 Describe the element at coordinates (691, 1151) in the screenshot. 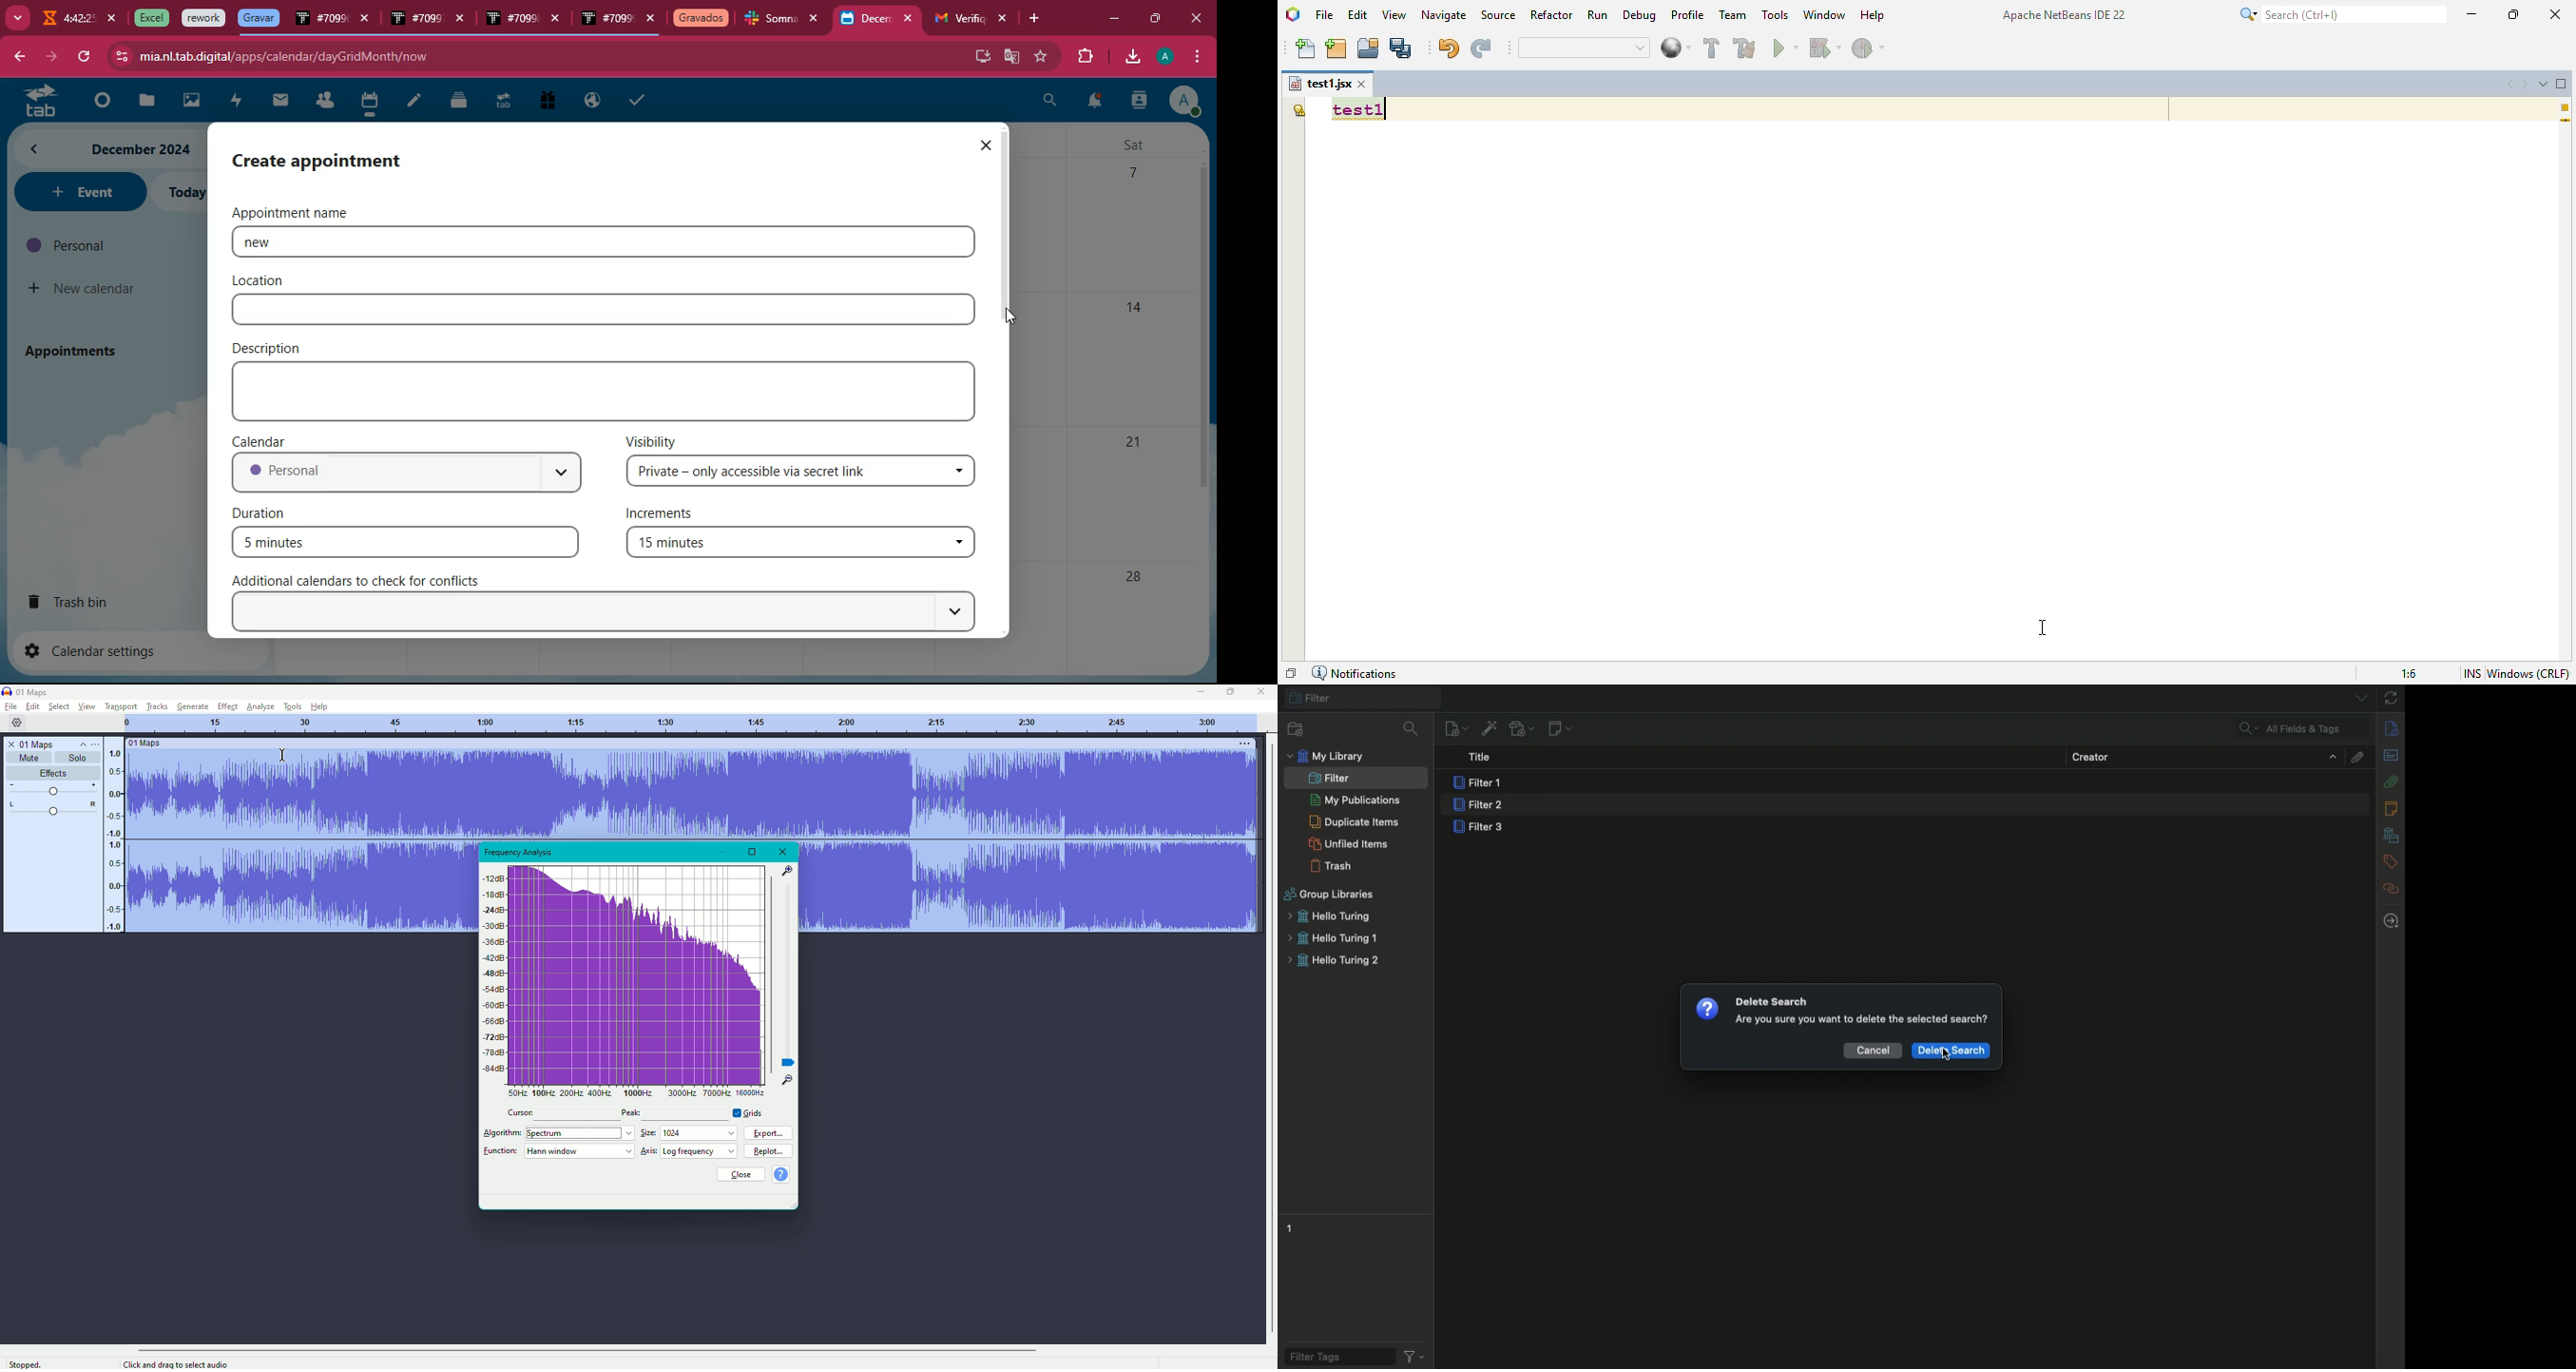

I see `Axis - Log frequency` at that location.